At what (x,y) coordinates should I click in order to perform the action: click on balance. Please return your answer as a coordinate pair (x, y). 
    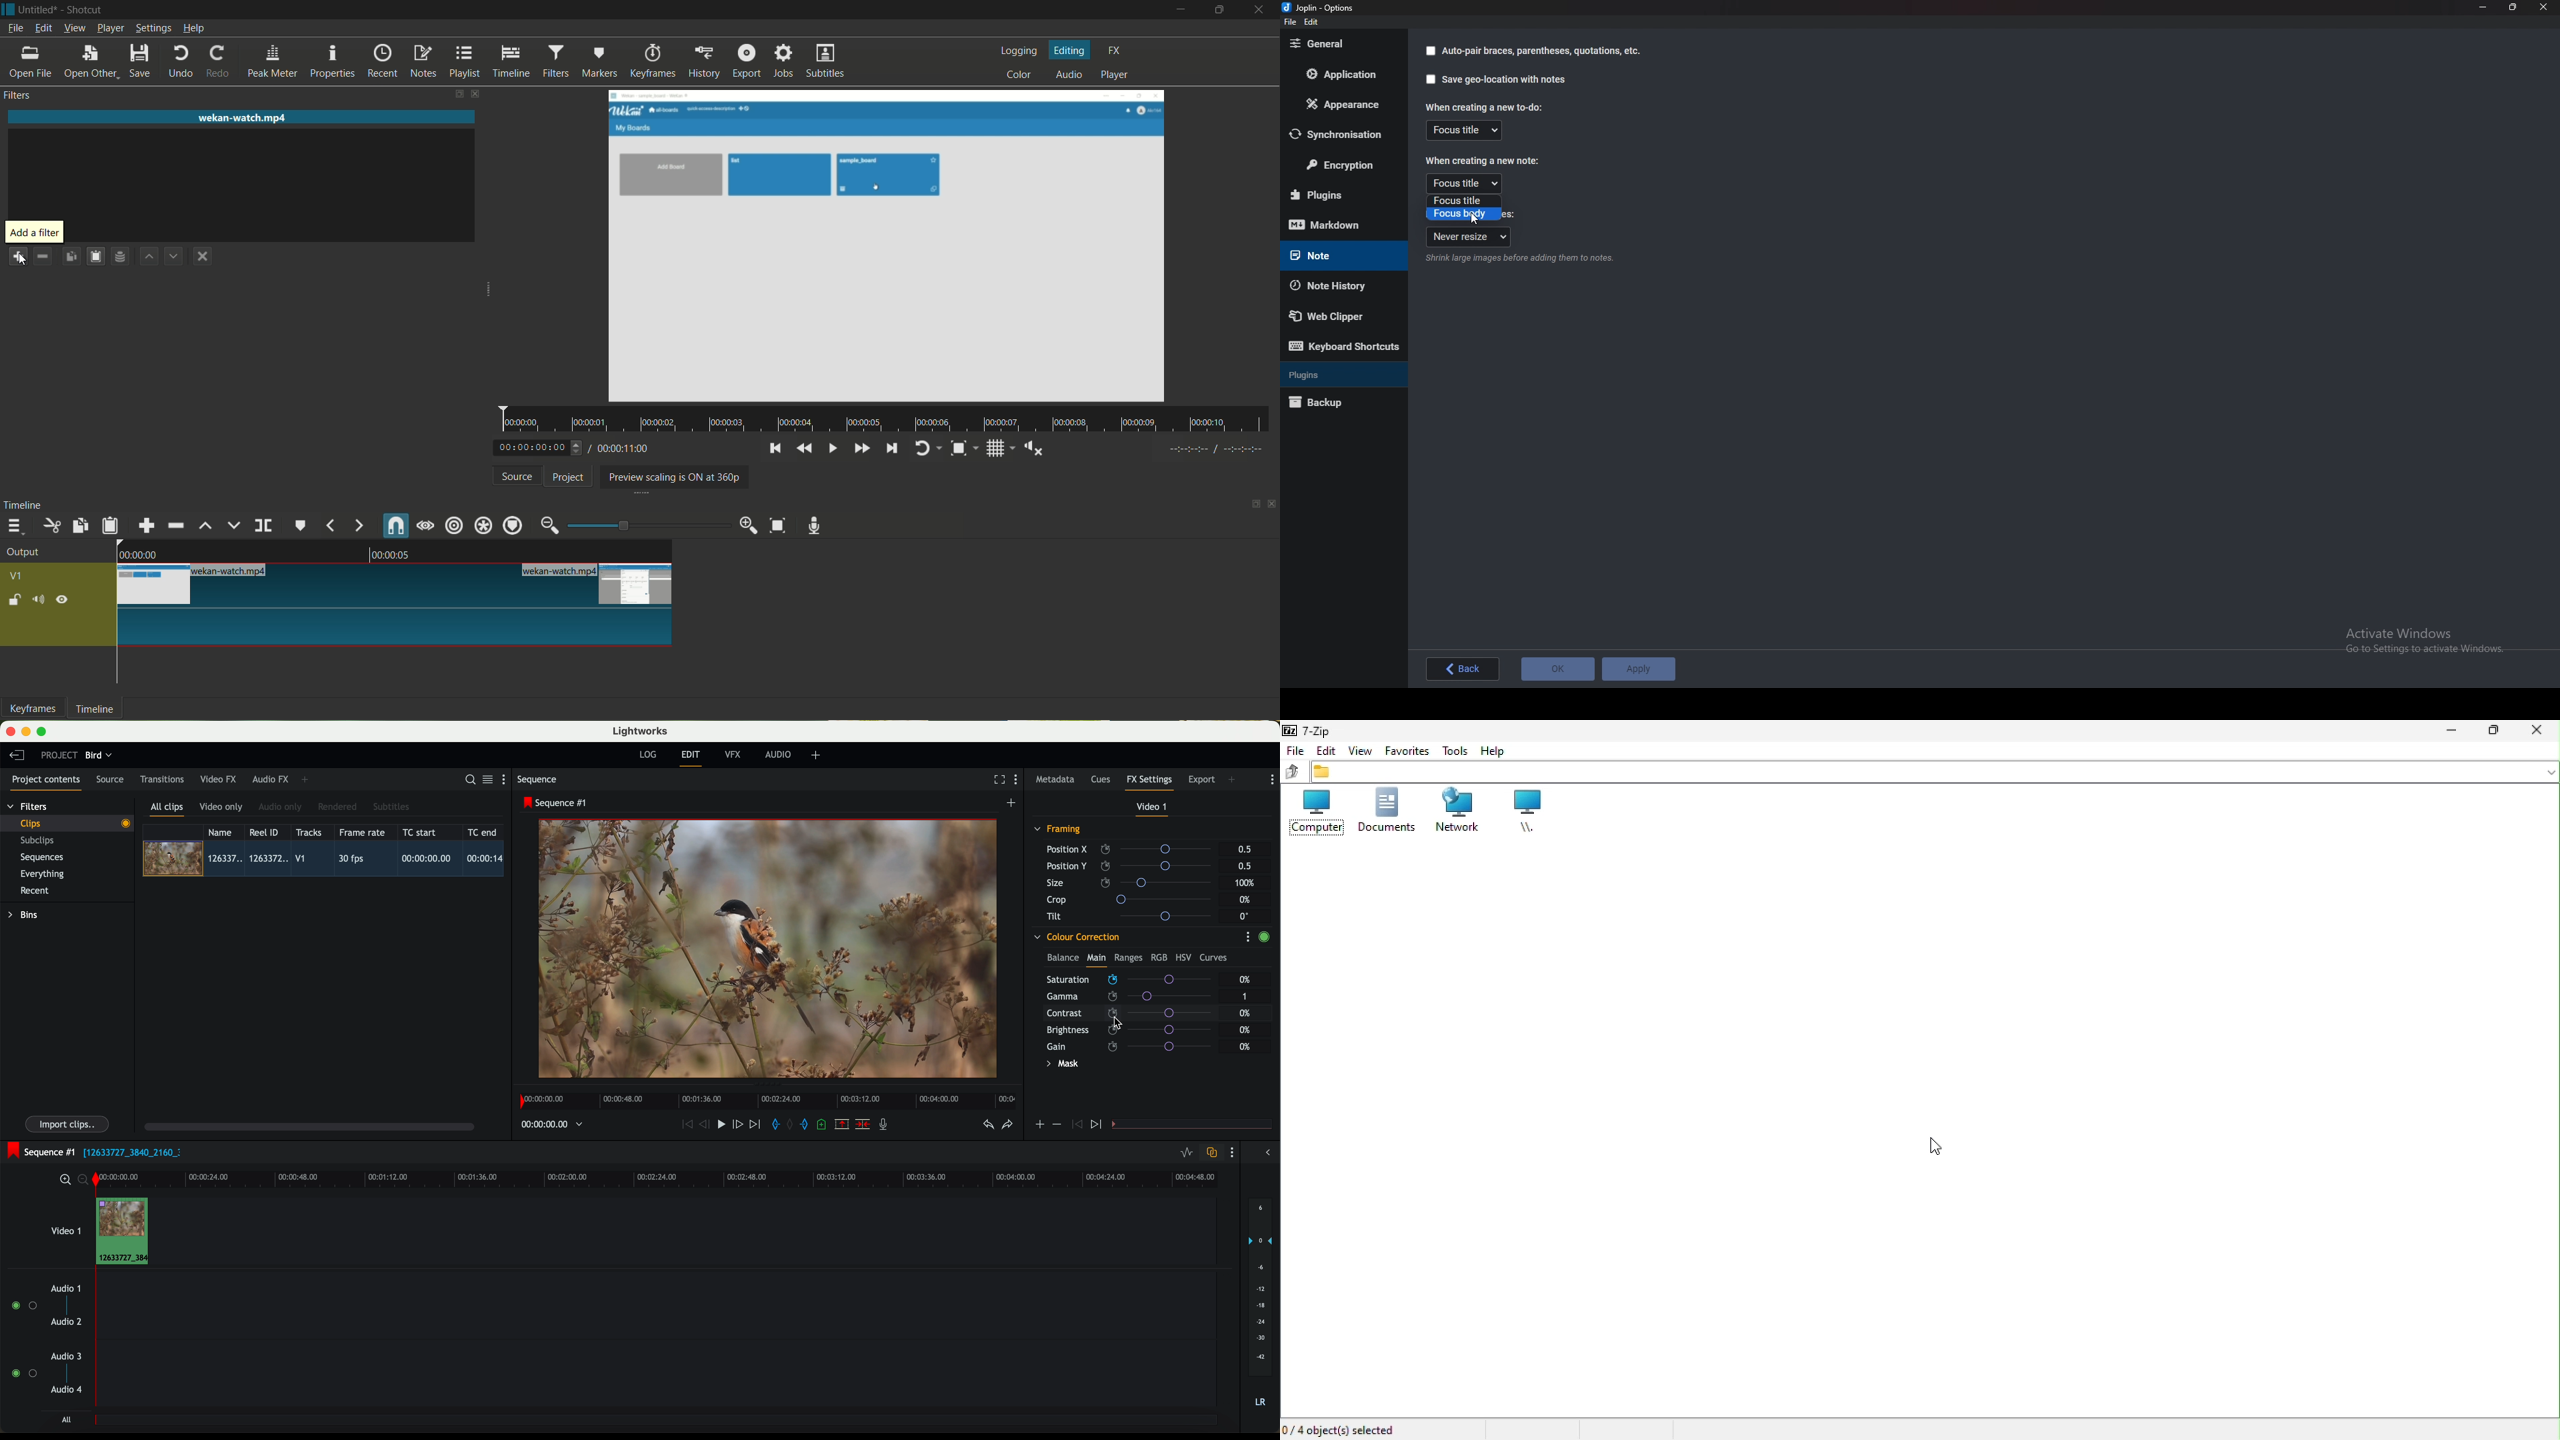
    Looking at the image, I should click on (1062, 958).